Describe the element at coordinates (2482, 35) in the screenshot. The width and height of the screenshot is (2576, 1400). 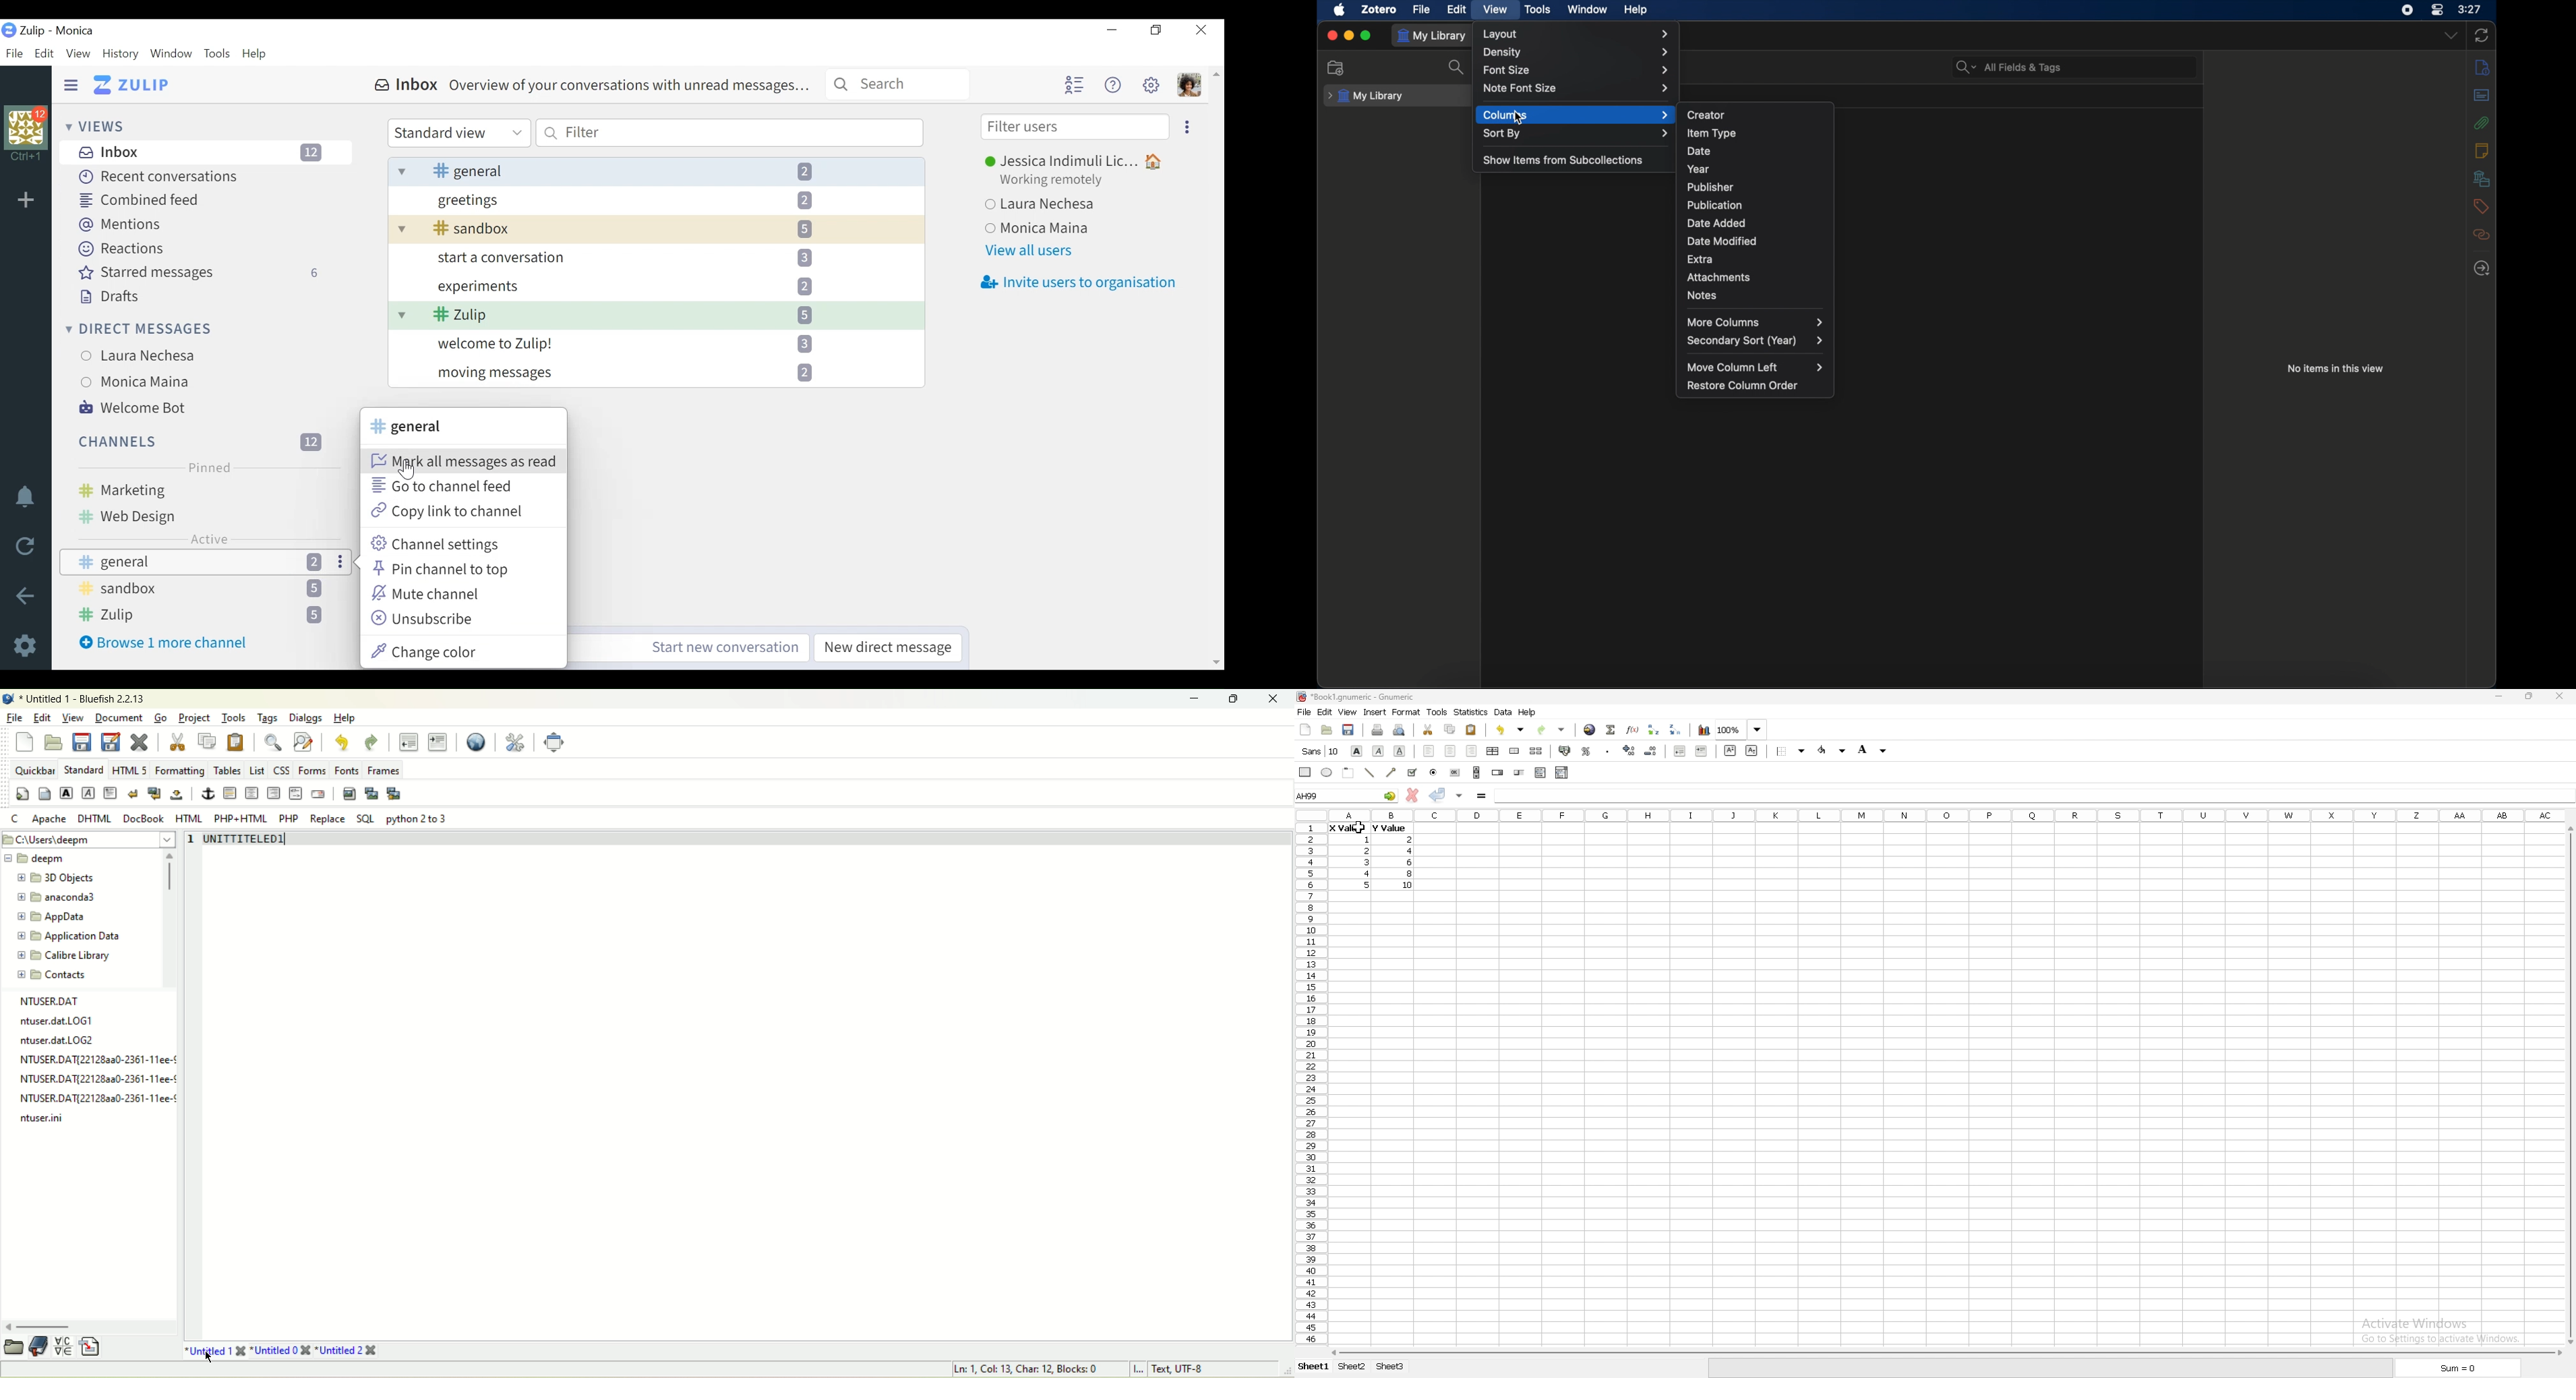
I see `sync` at that location.